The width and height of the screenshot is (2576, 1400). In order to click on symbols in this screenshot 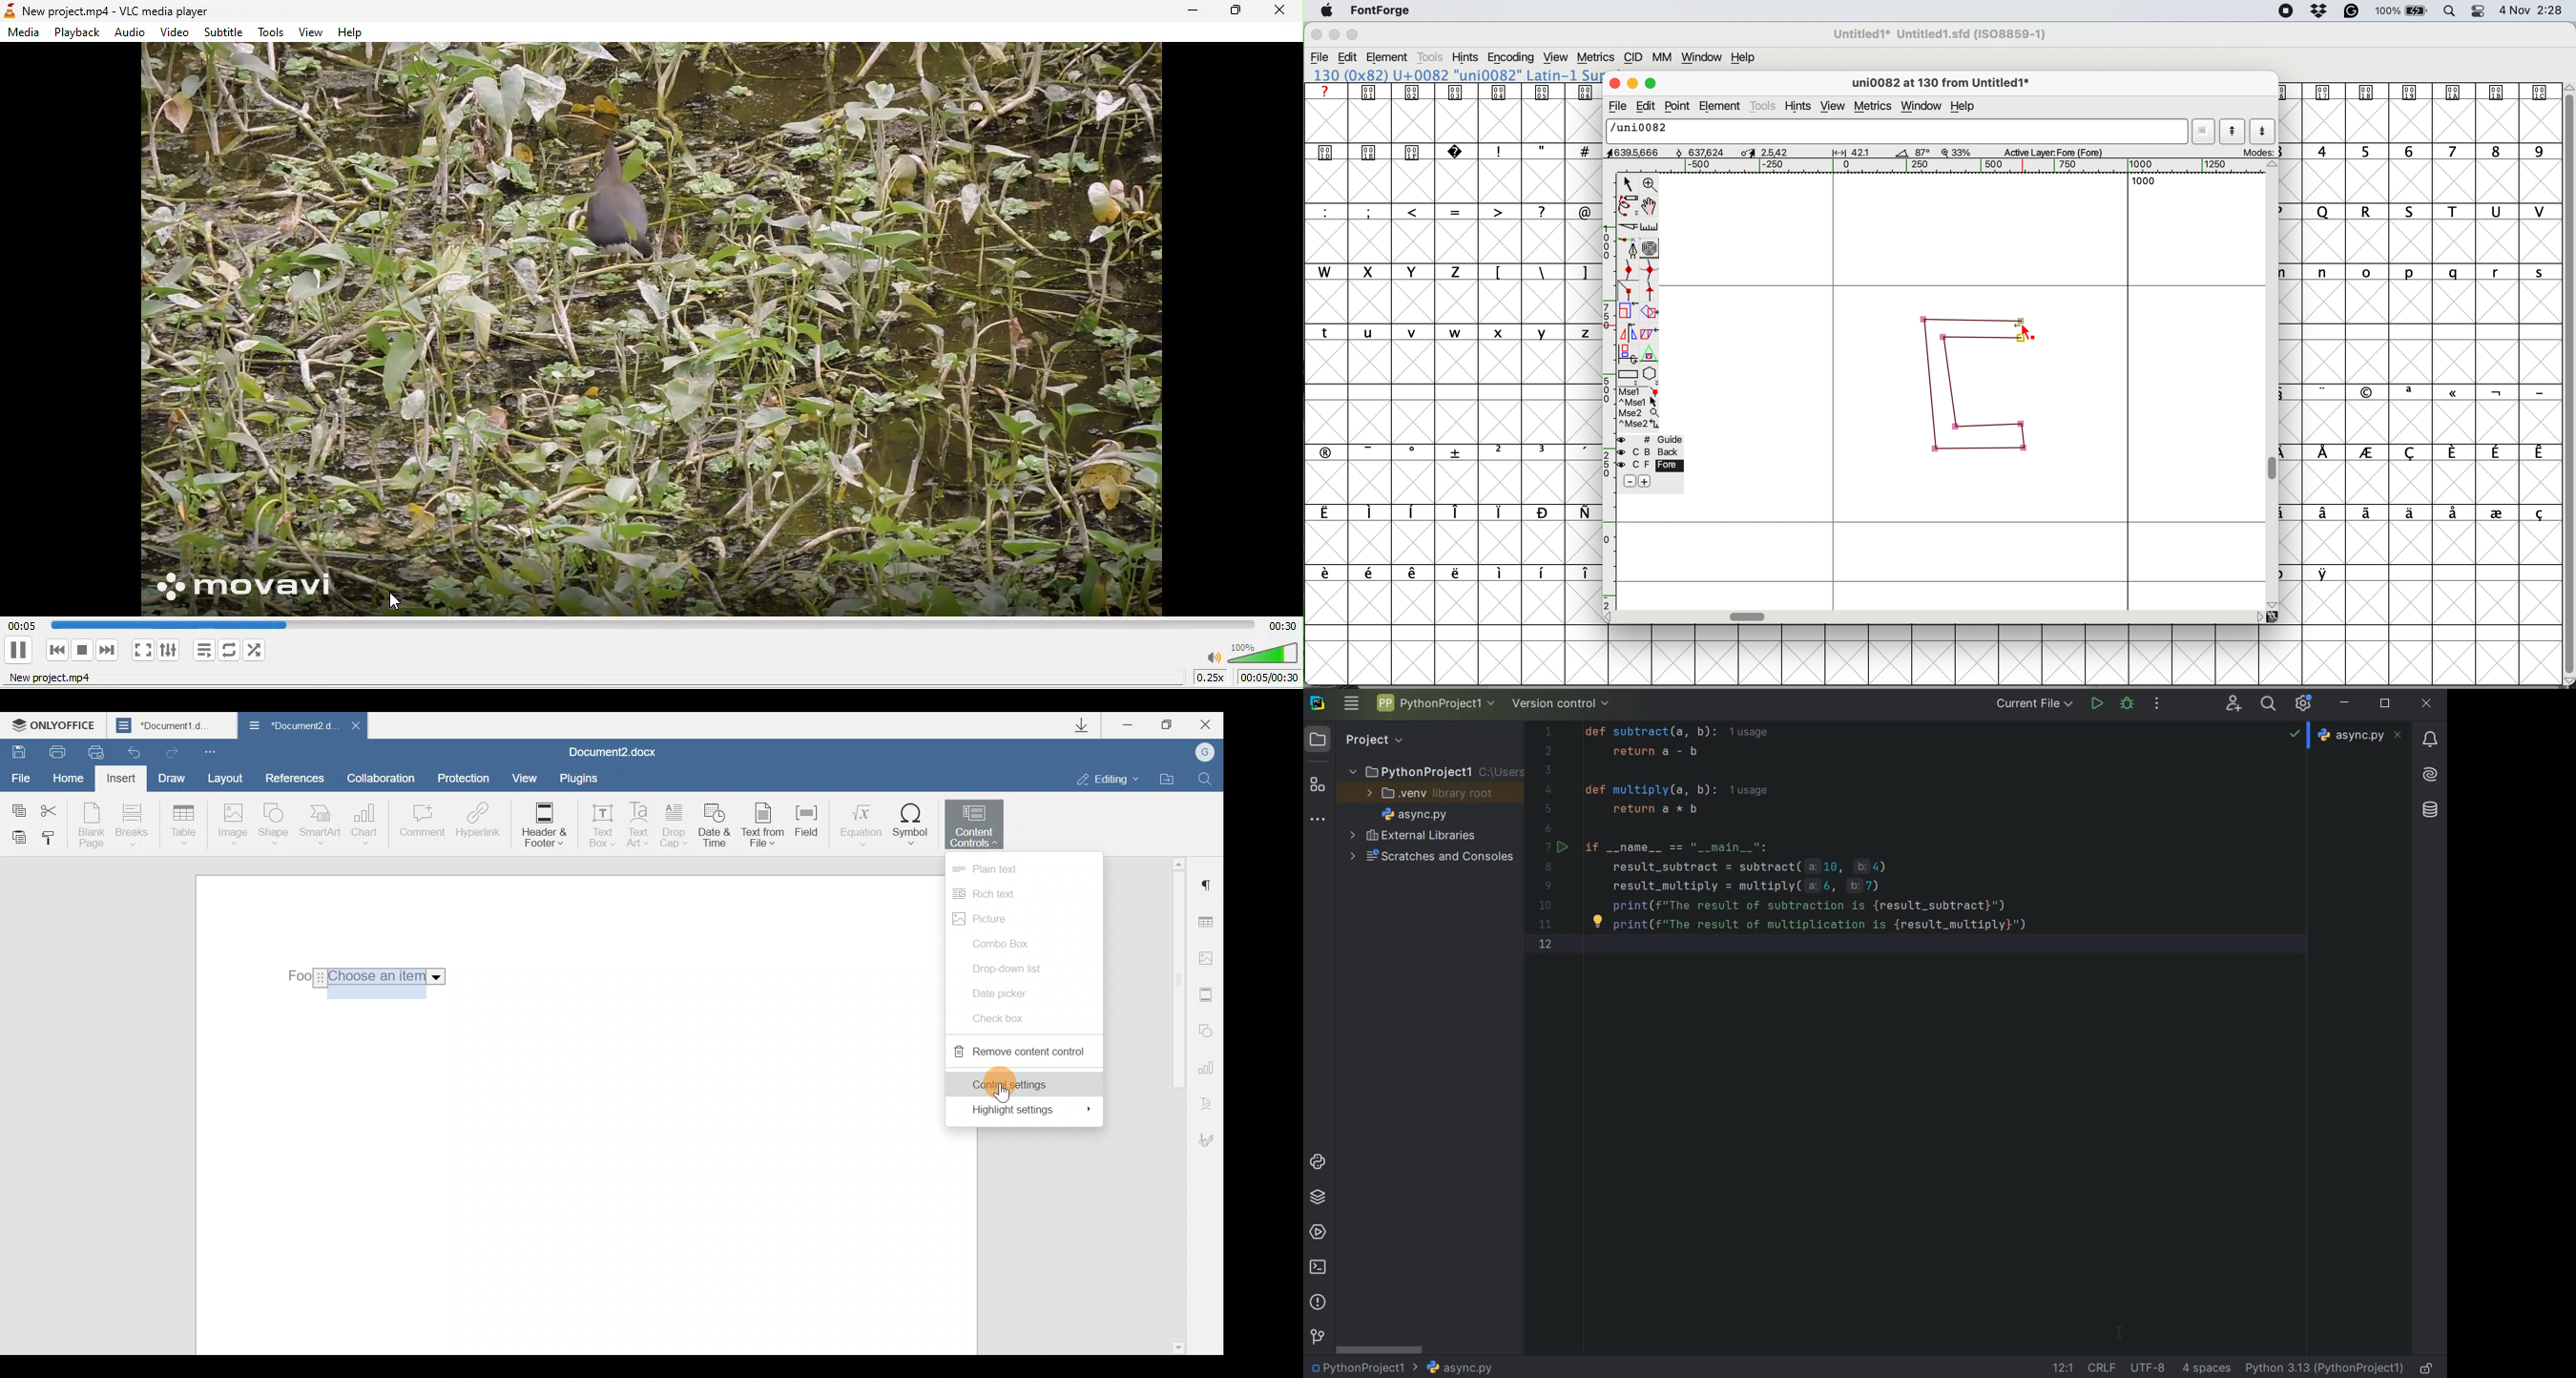, I will do `click(2433, 392)`.